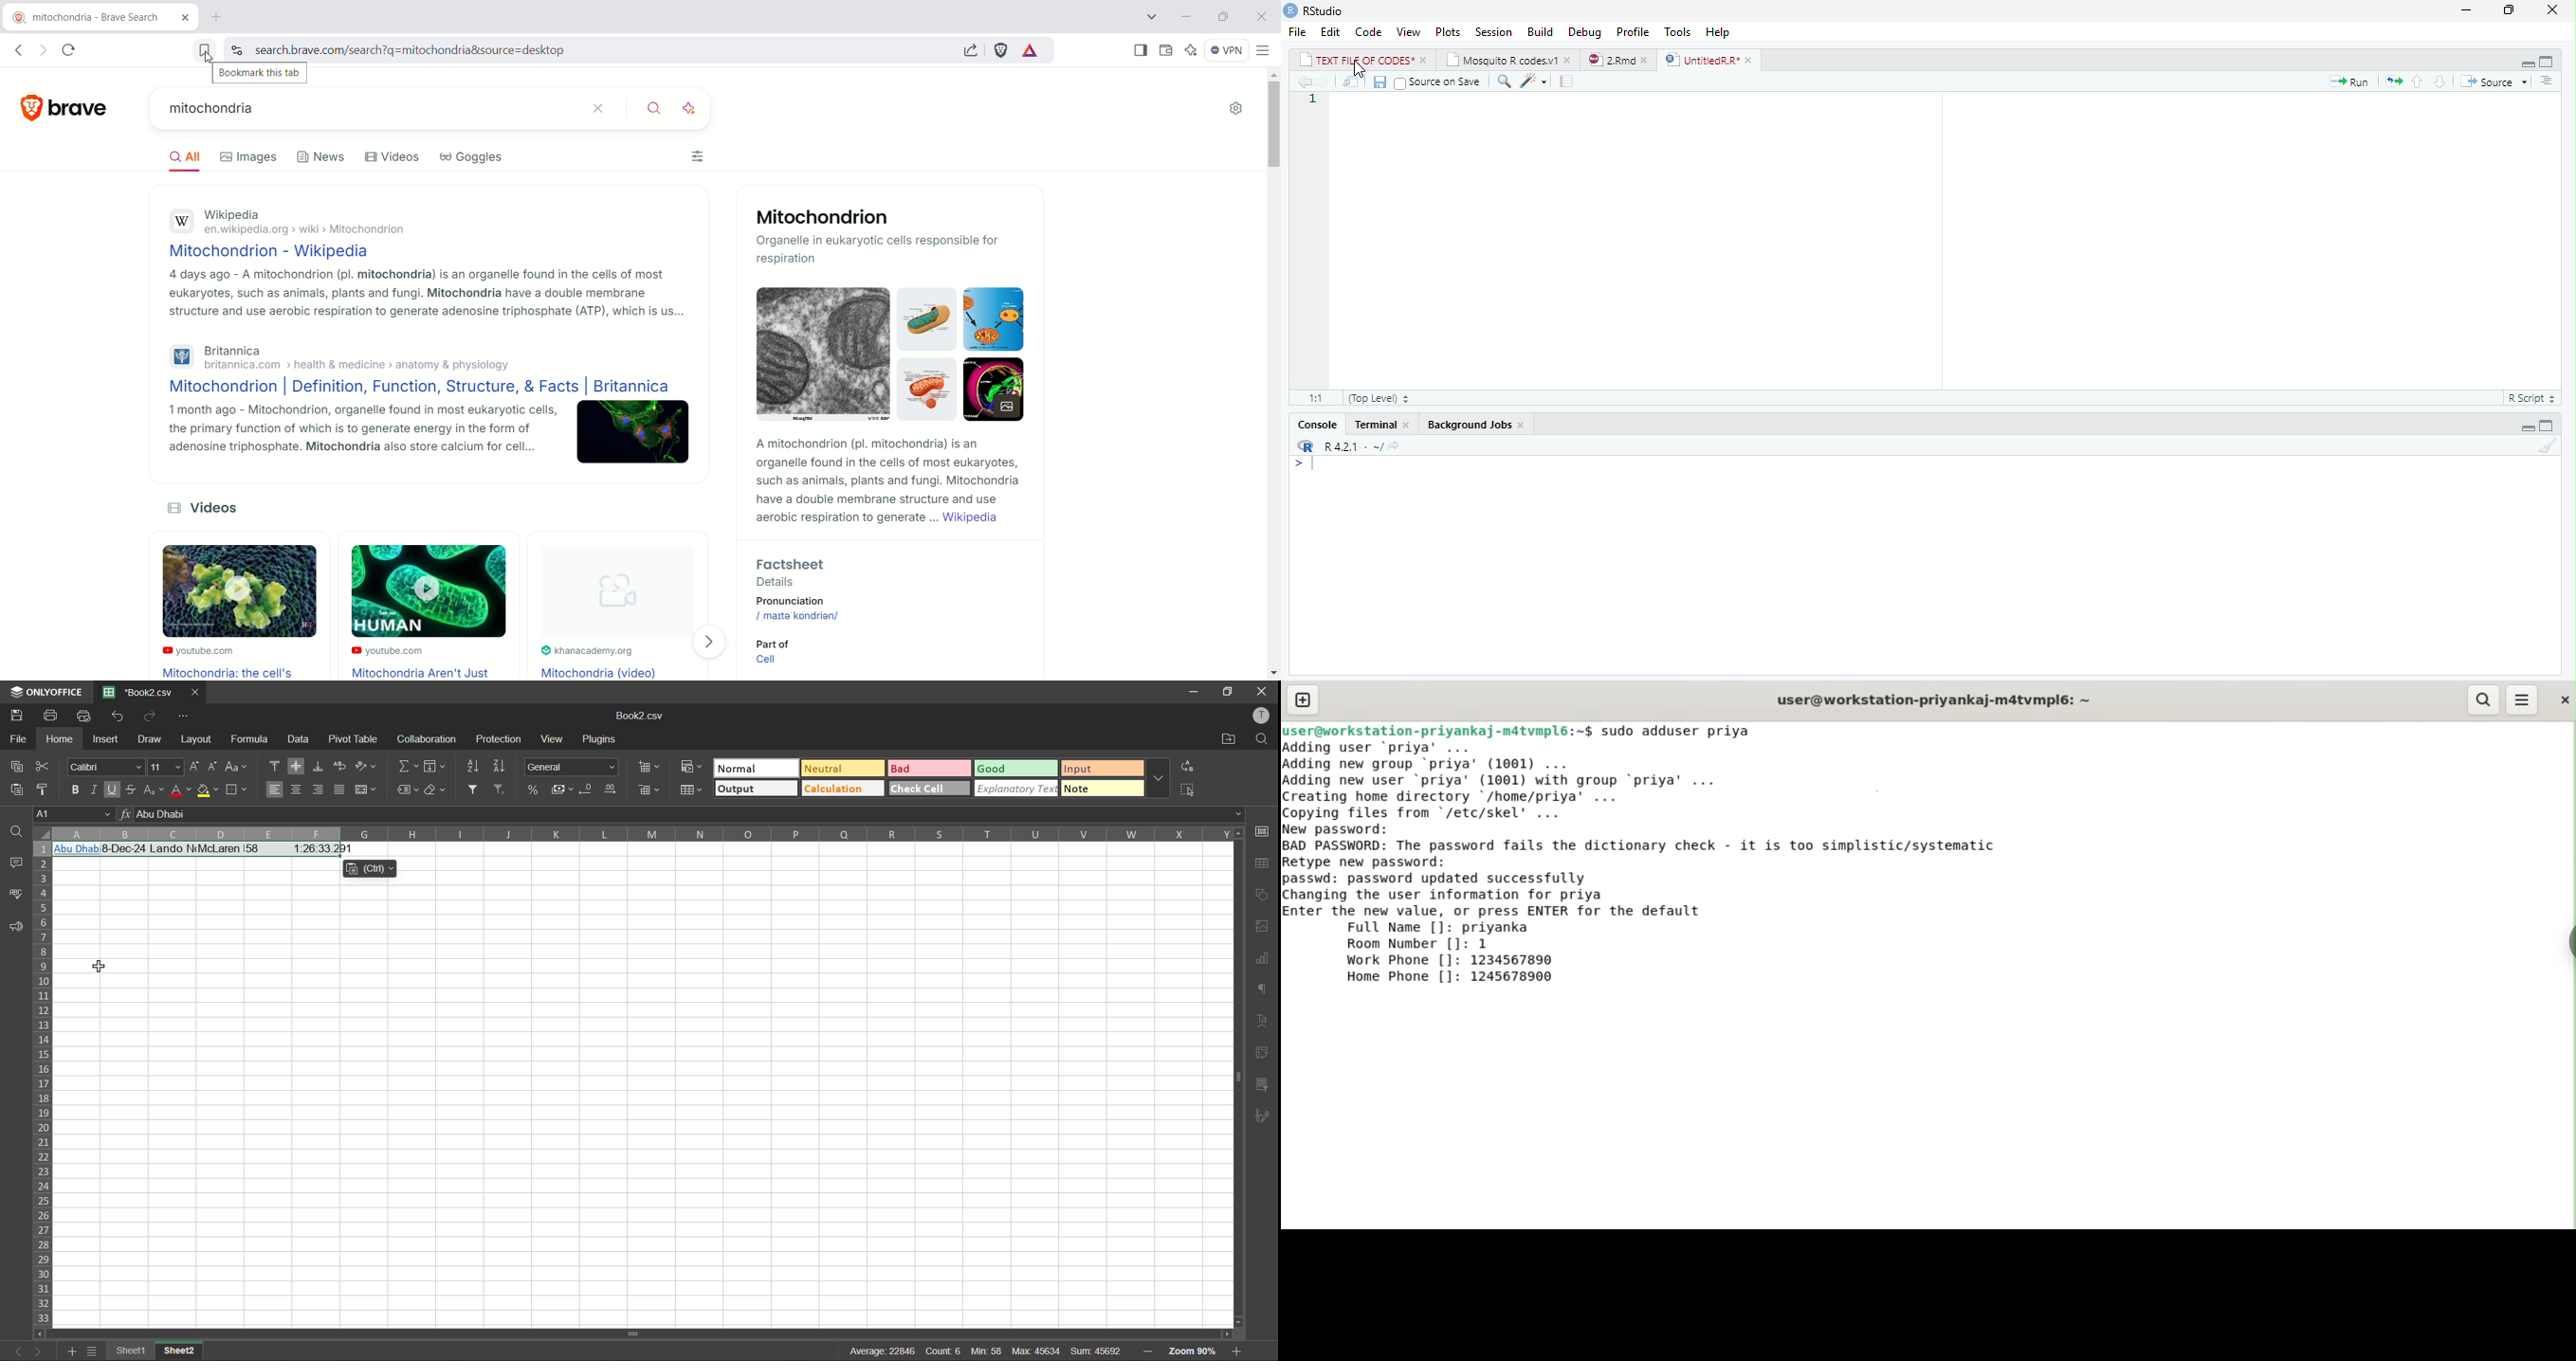 Image resolution: width=2576 pixels, height=1372 pixels. Describe the element at coordinates (1633, 32) in the screenshot. I see `profile` at that location.